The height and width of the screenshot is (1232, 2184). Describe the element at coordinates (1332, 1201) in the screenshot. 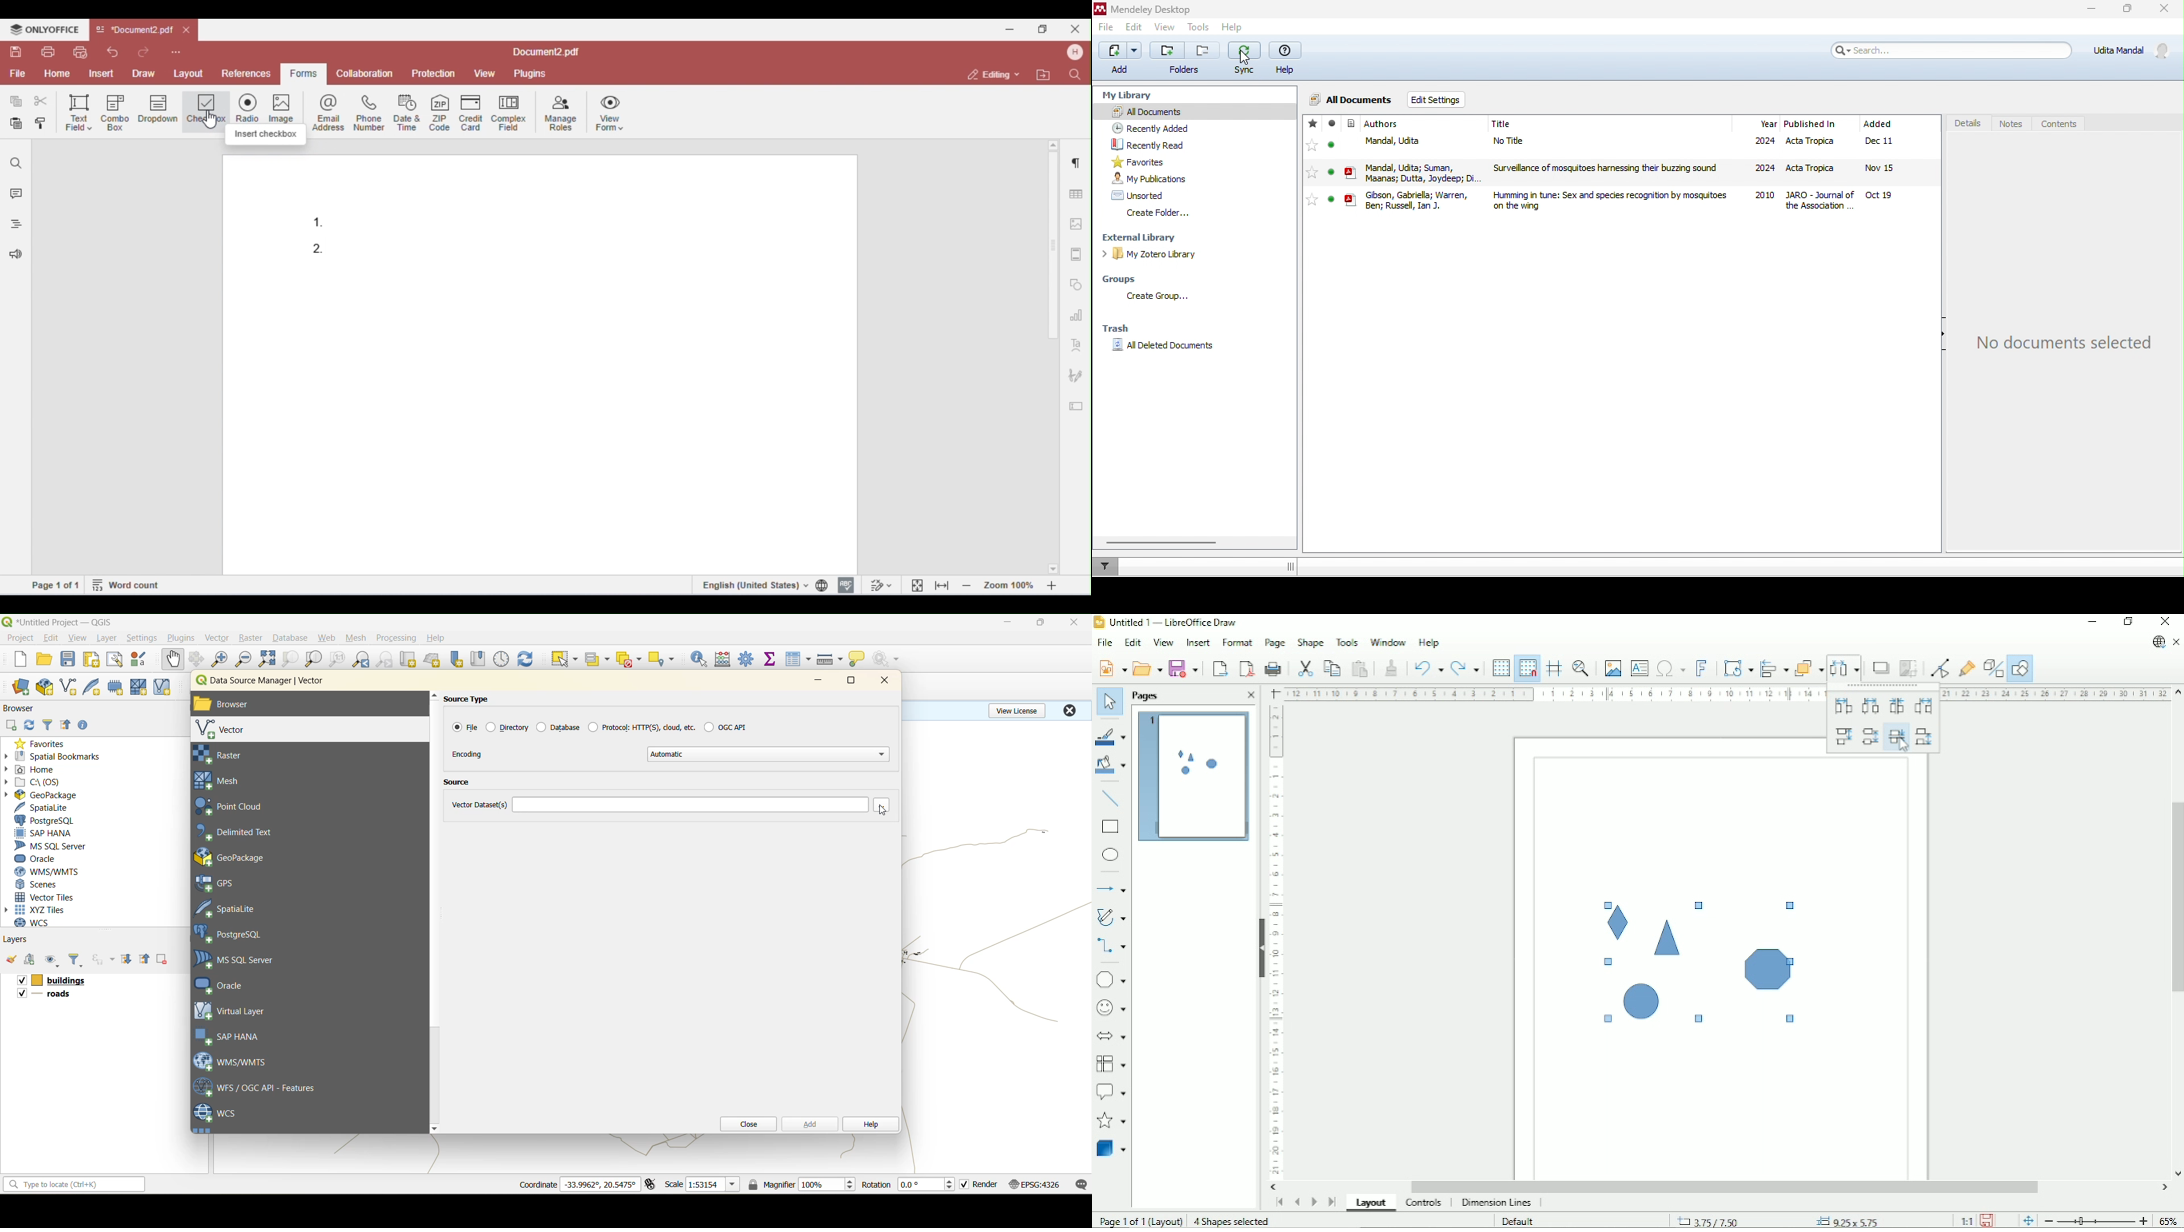

I see `Scroll to last page` at that location.